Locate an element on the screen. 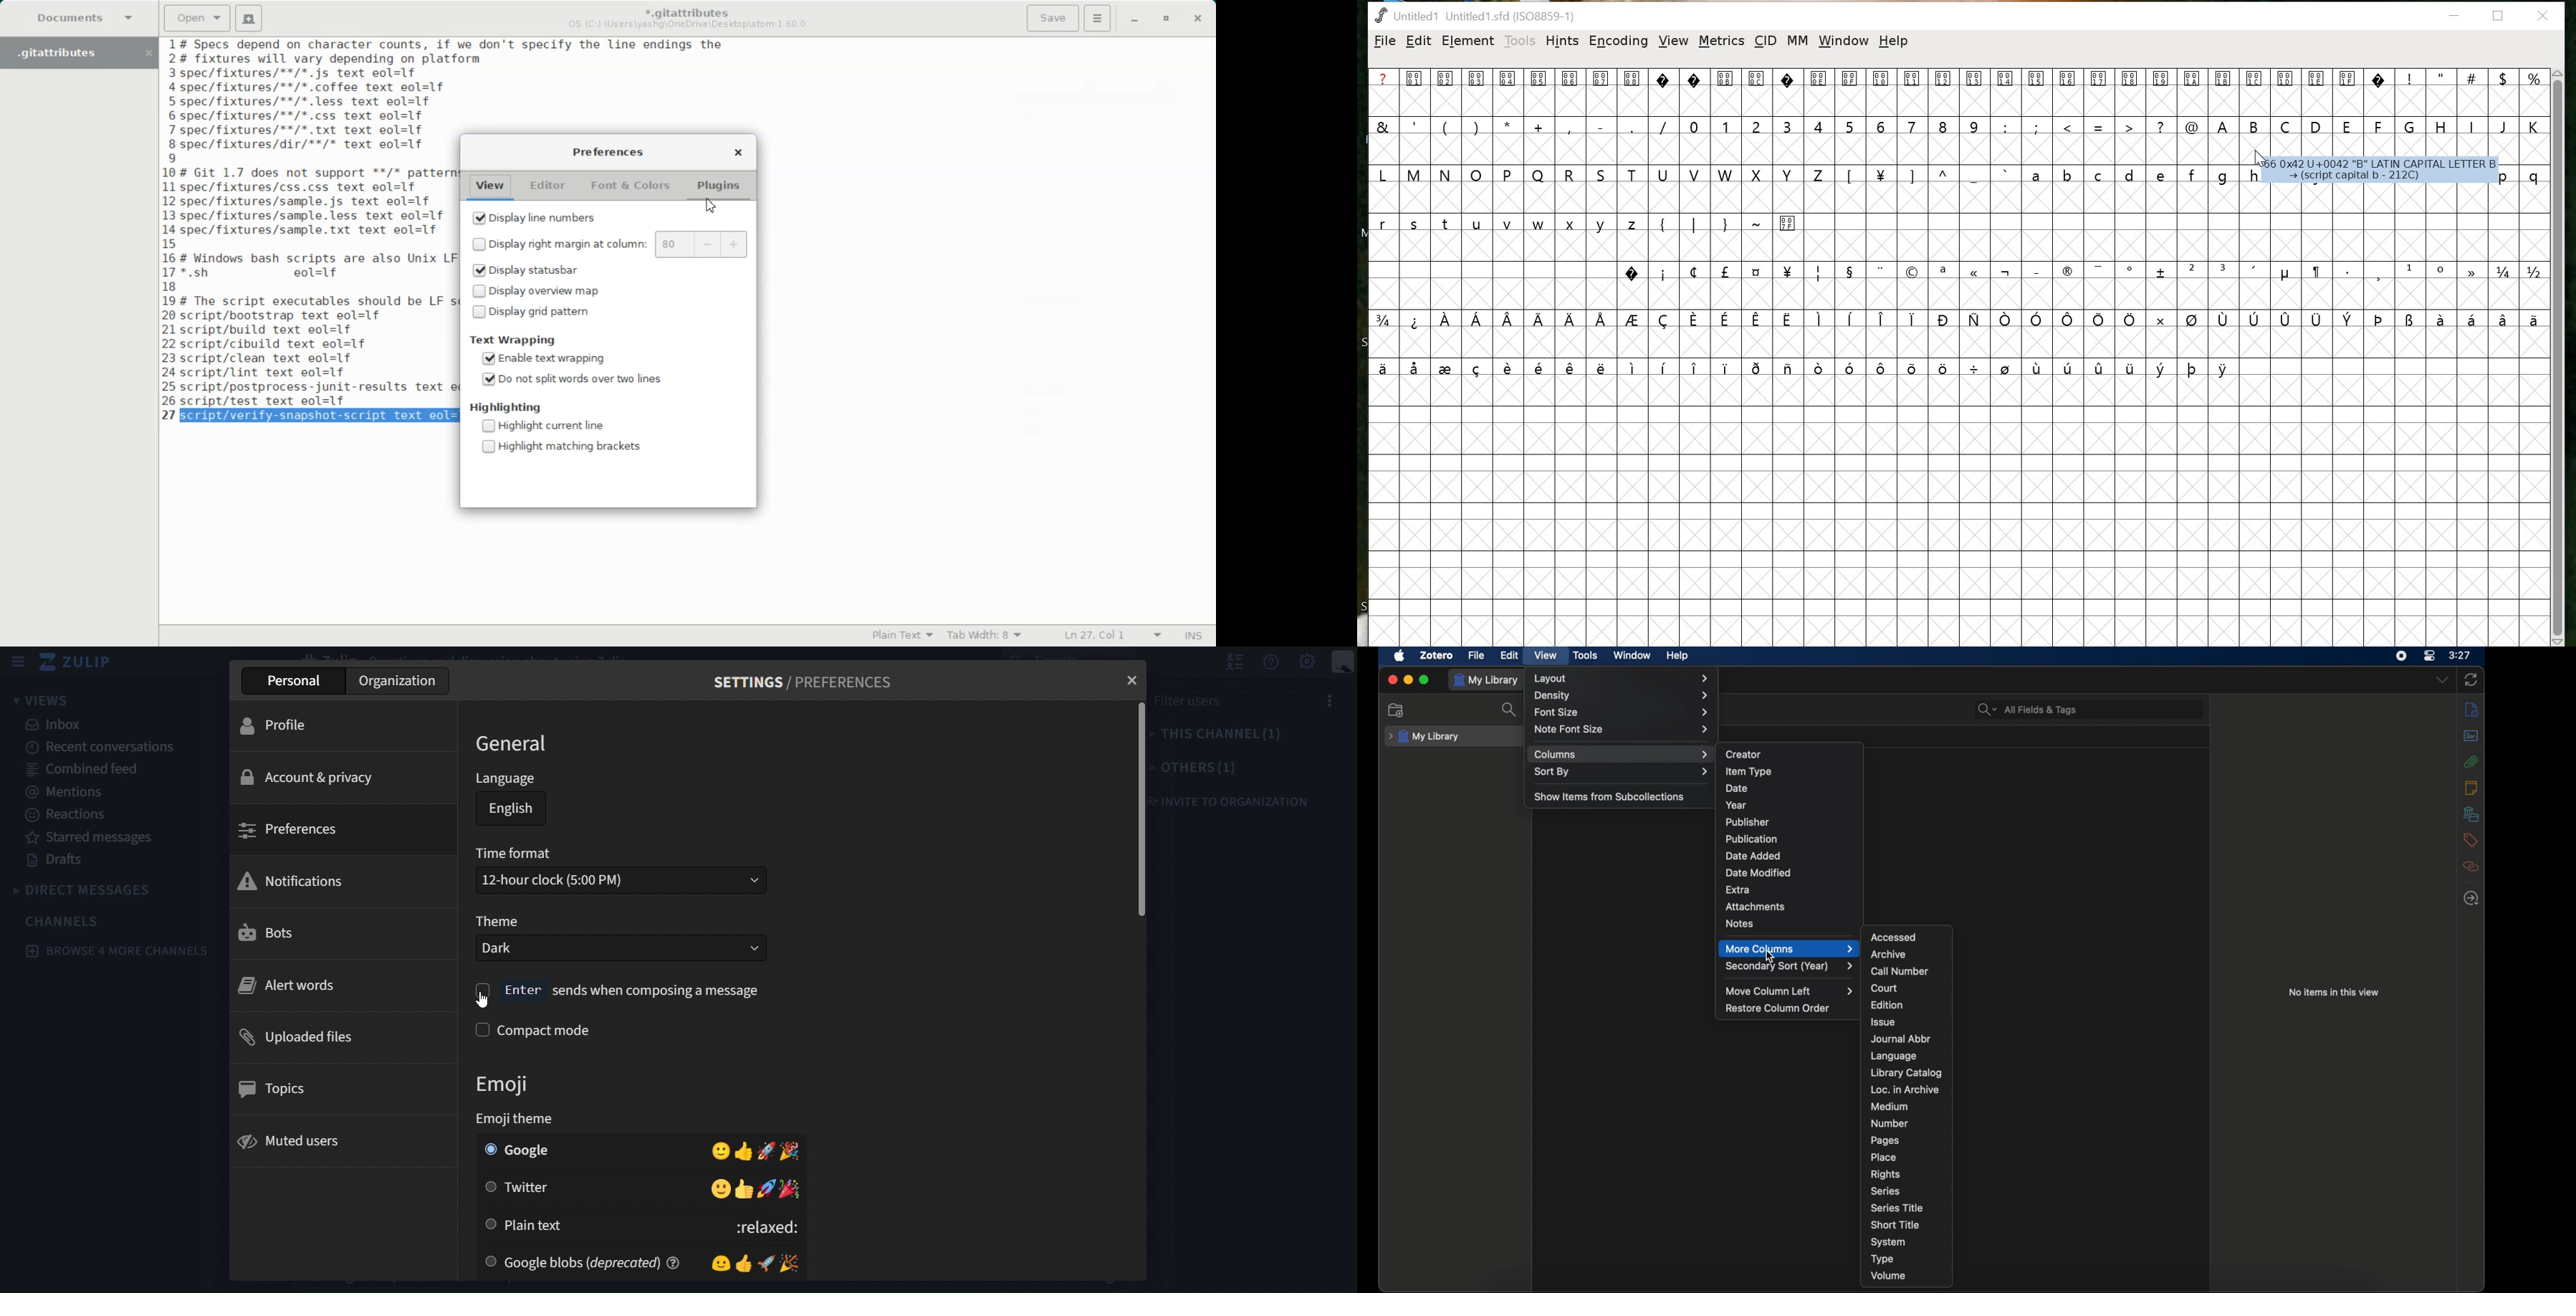  publications is located at coordinates (1752, 838).